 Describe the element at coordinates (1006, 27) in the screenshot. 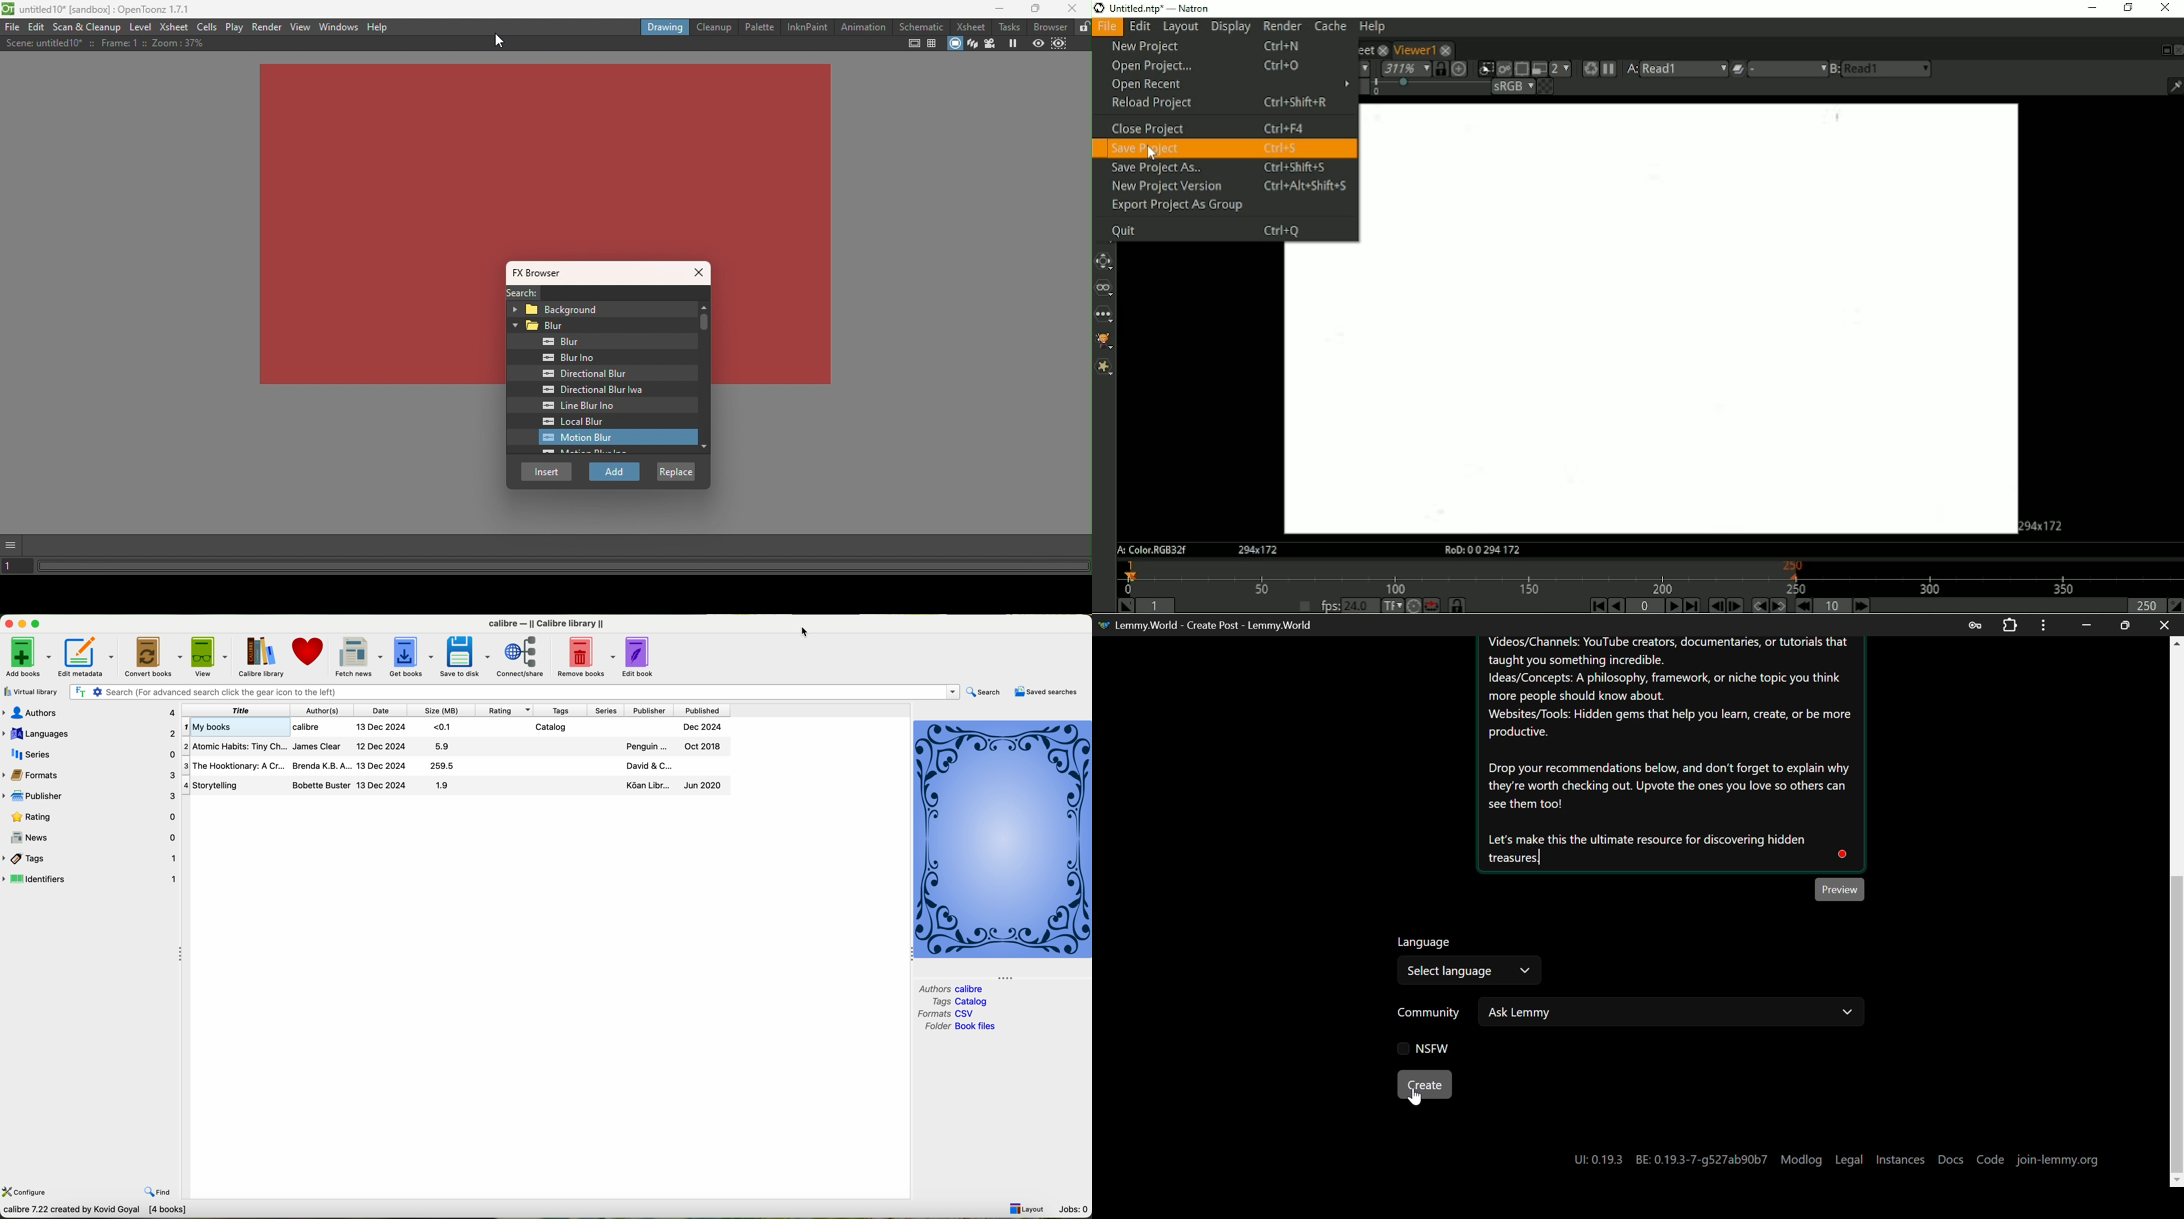

I see `Tasks` at that location.